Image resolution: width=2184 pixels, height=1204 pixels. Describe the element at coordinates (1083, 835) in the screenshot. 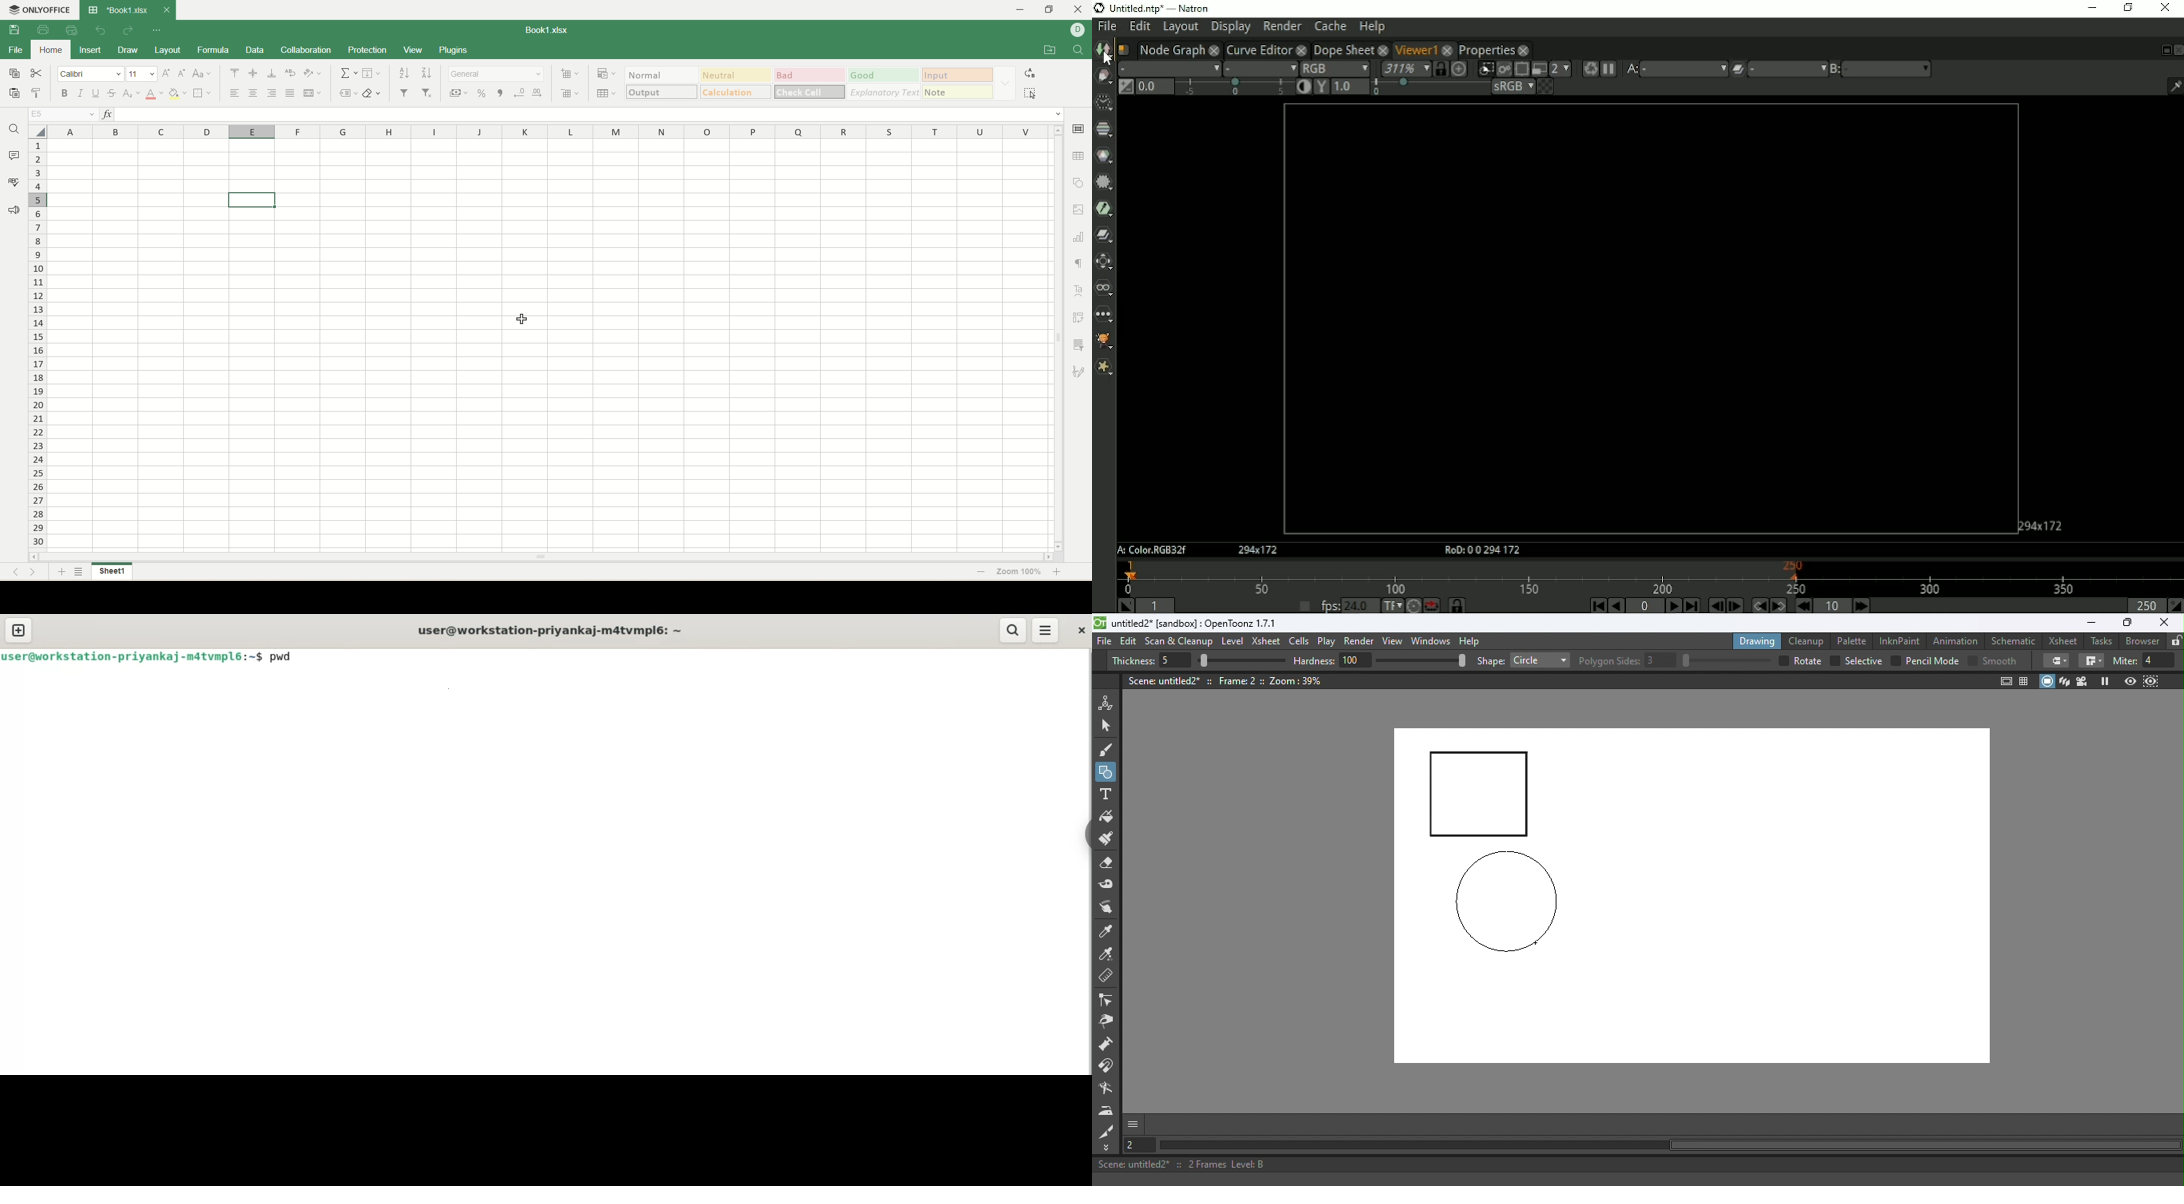

I see `sidebar` at that location.